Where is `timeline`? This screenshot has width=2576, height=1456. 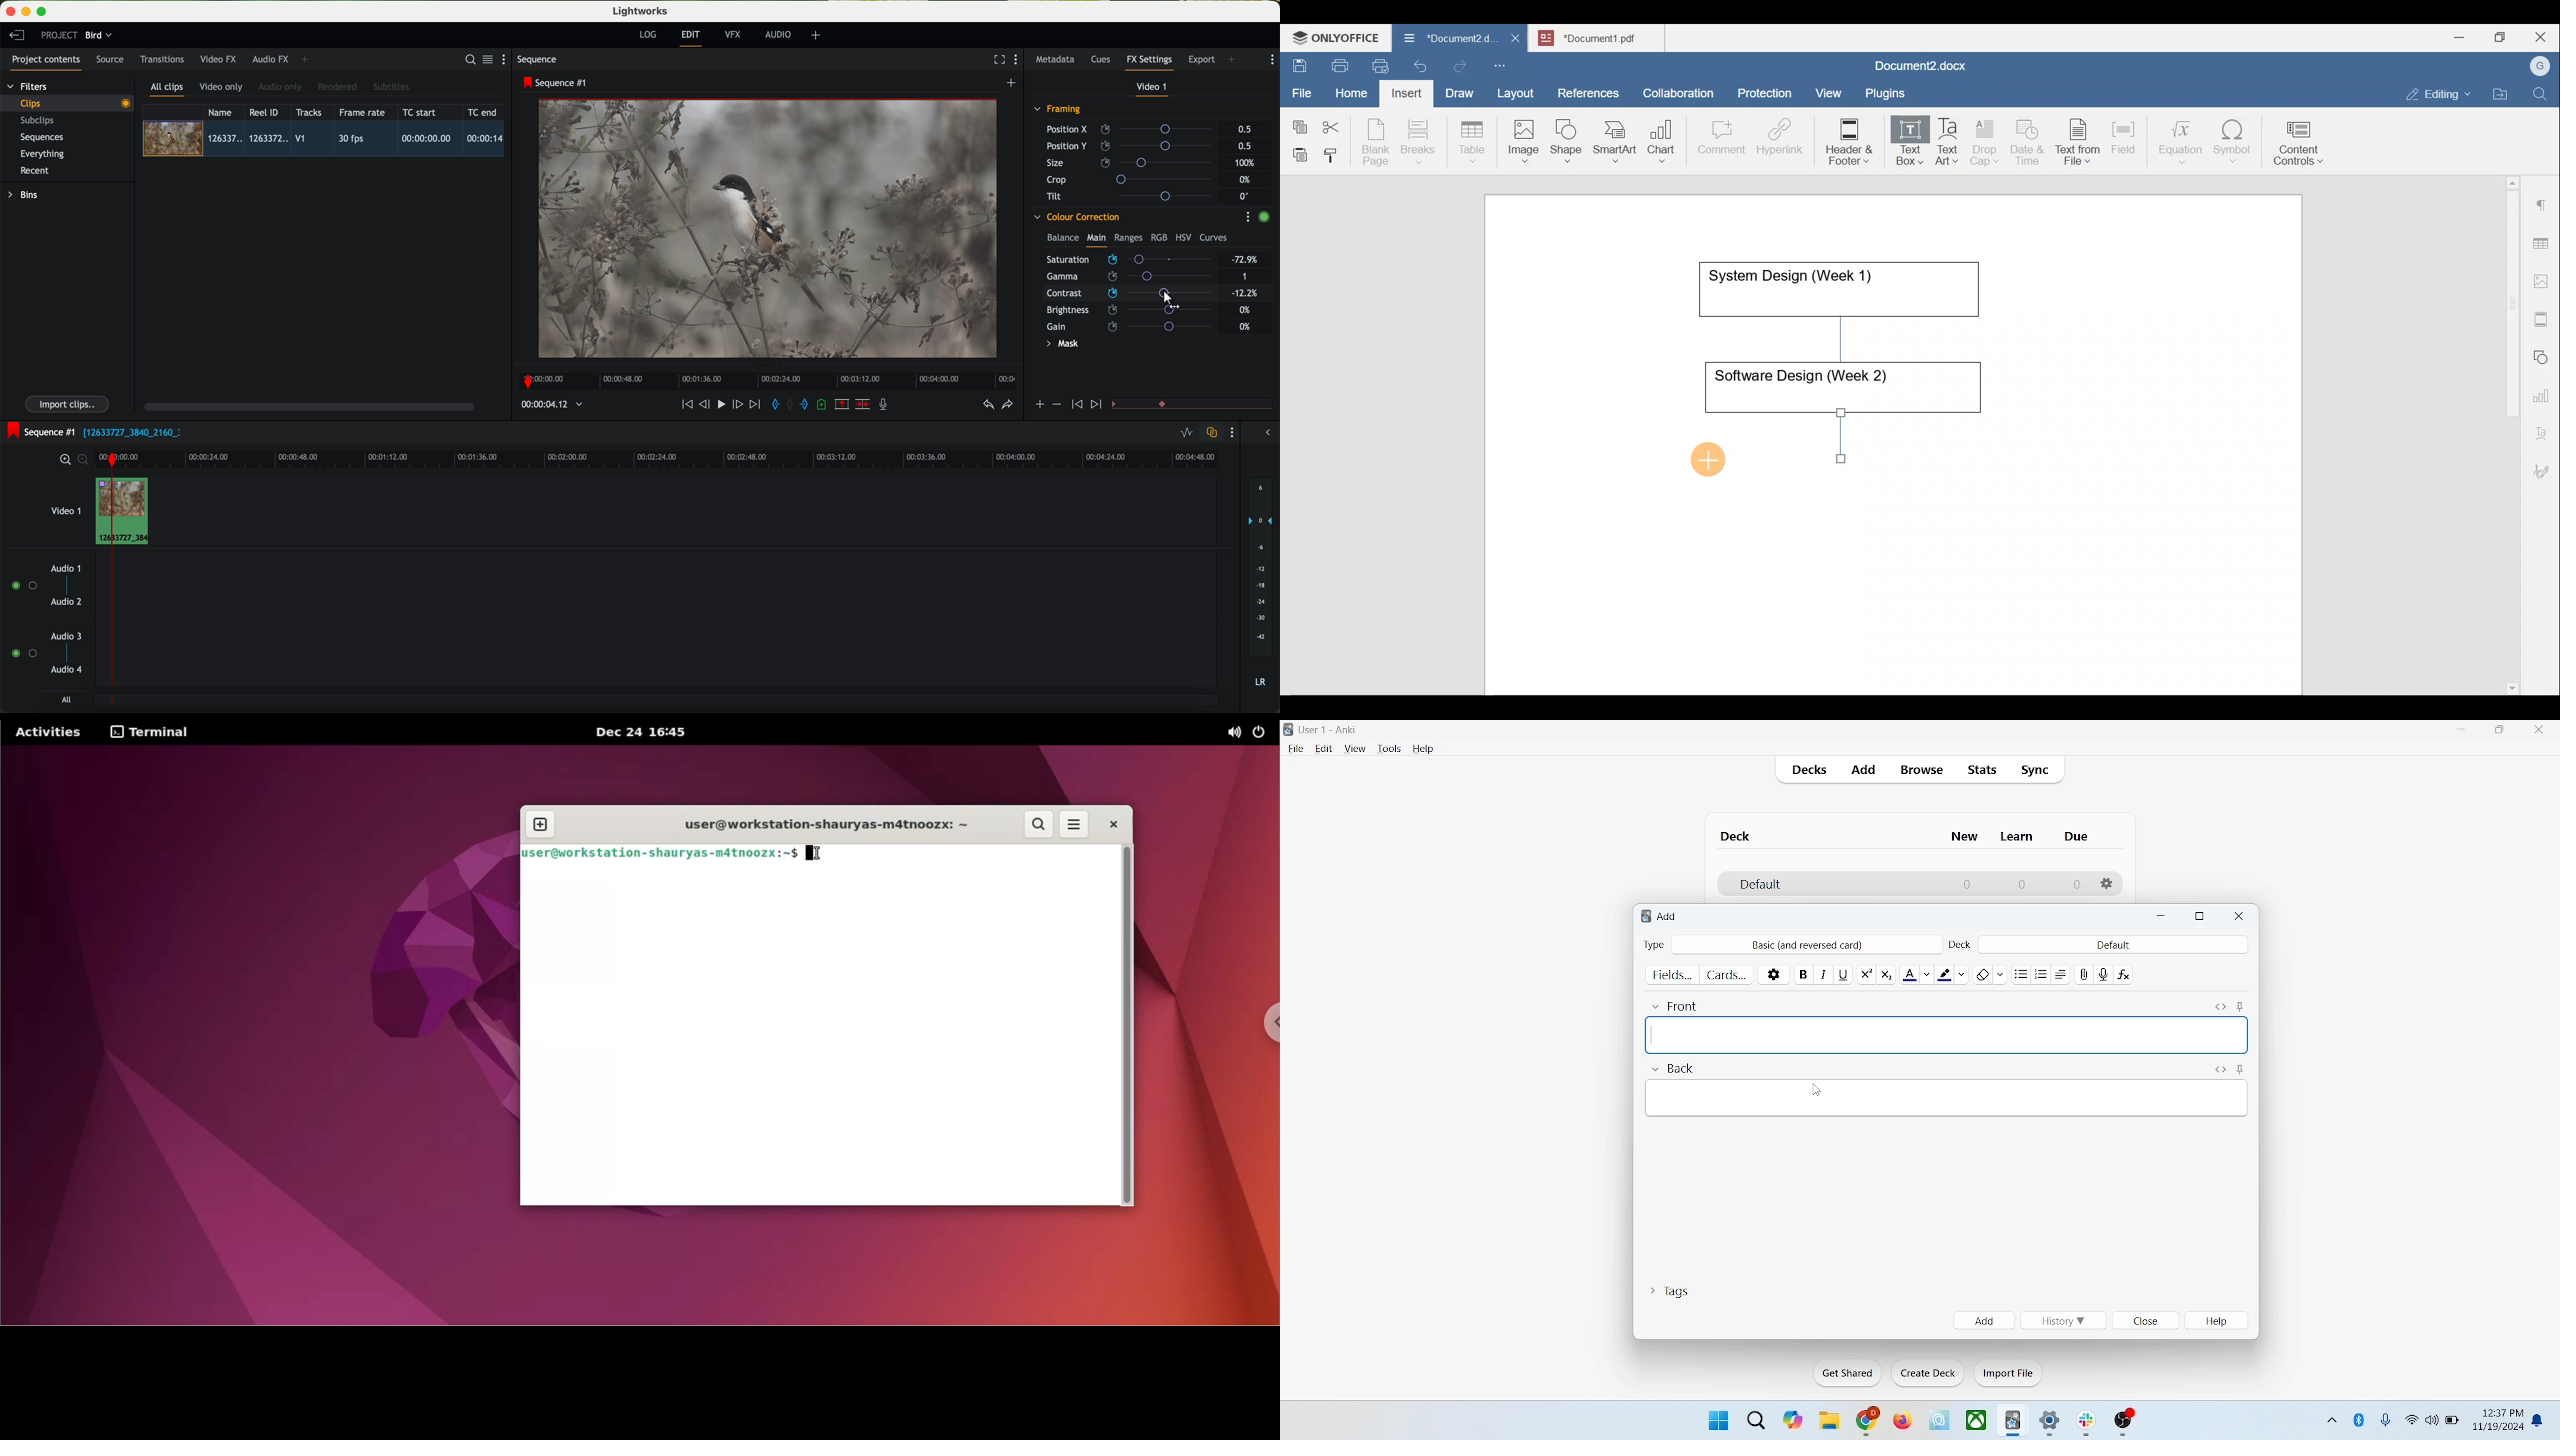
timeline is located at coordinates (765, 378).